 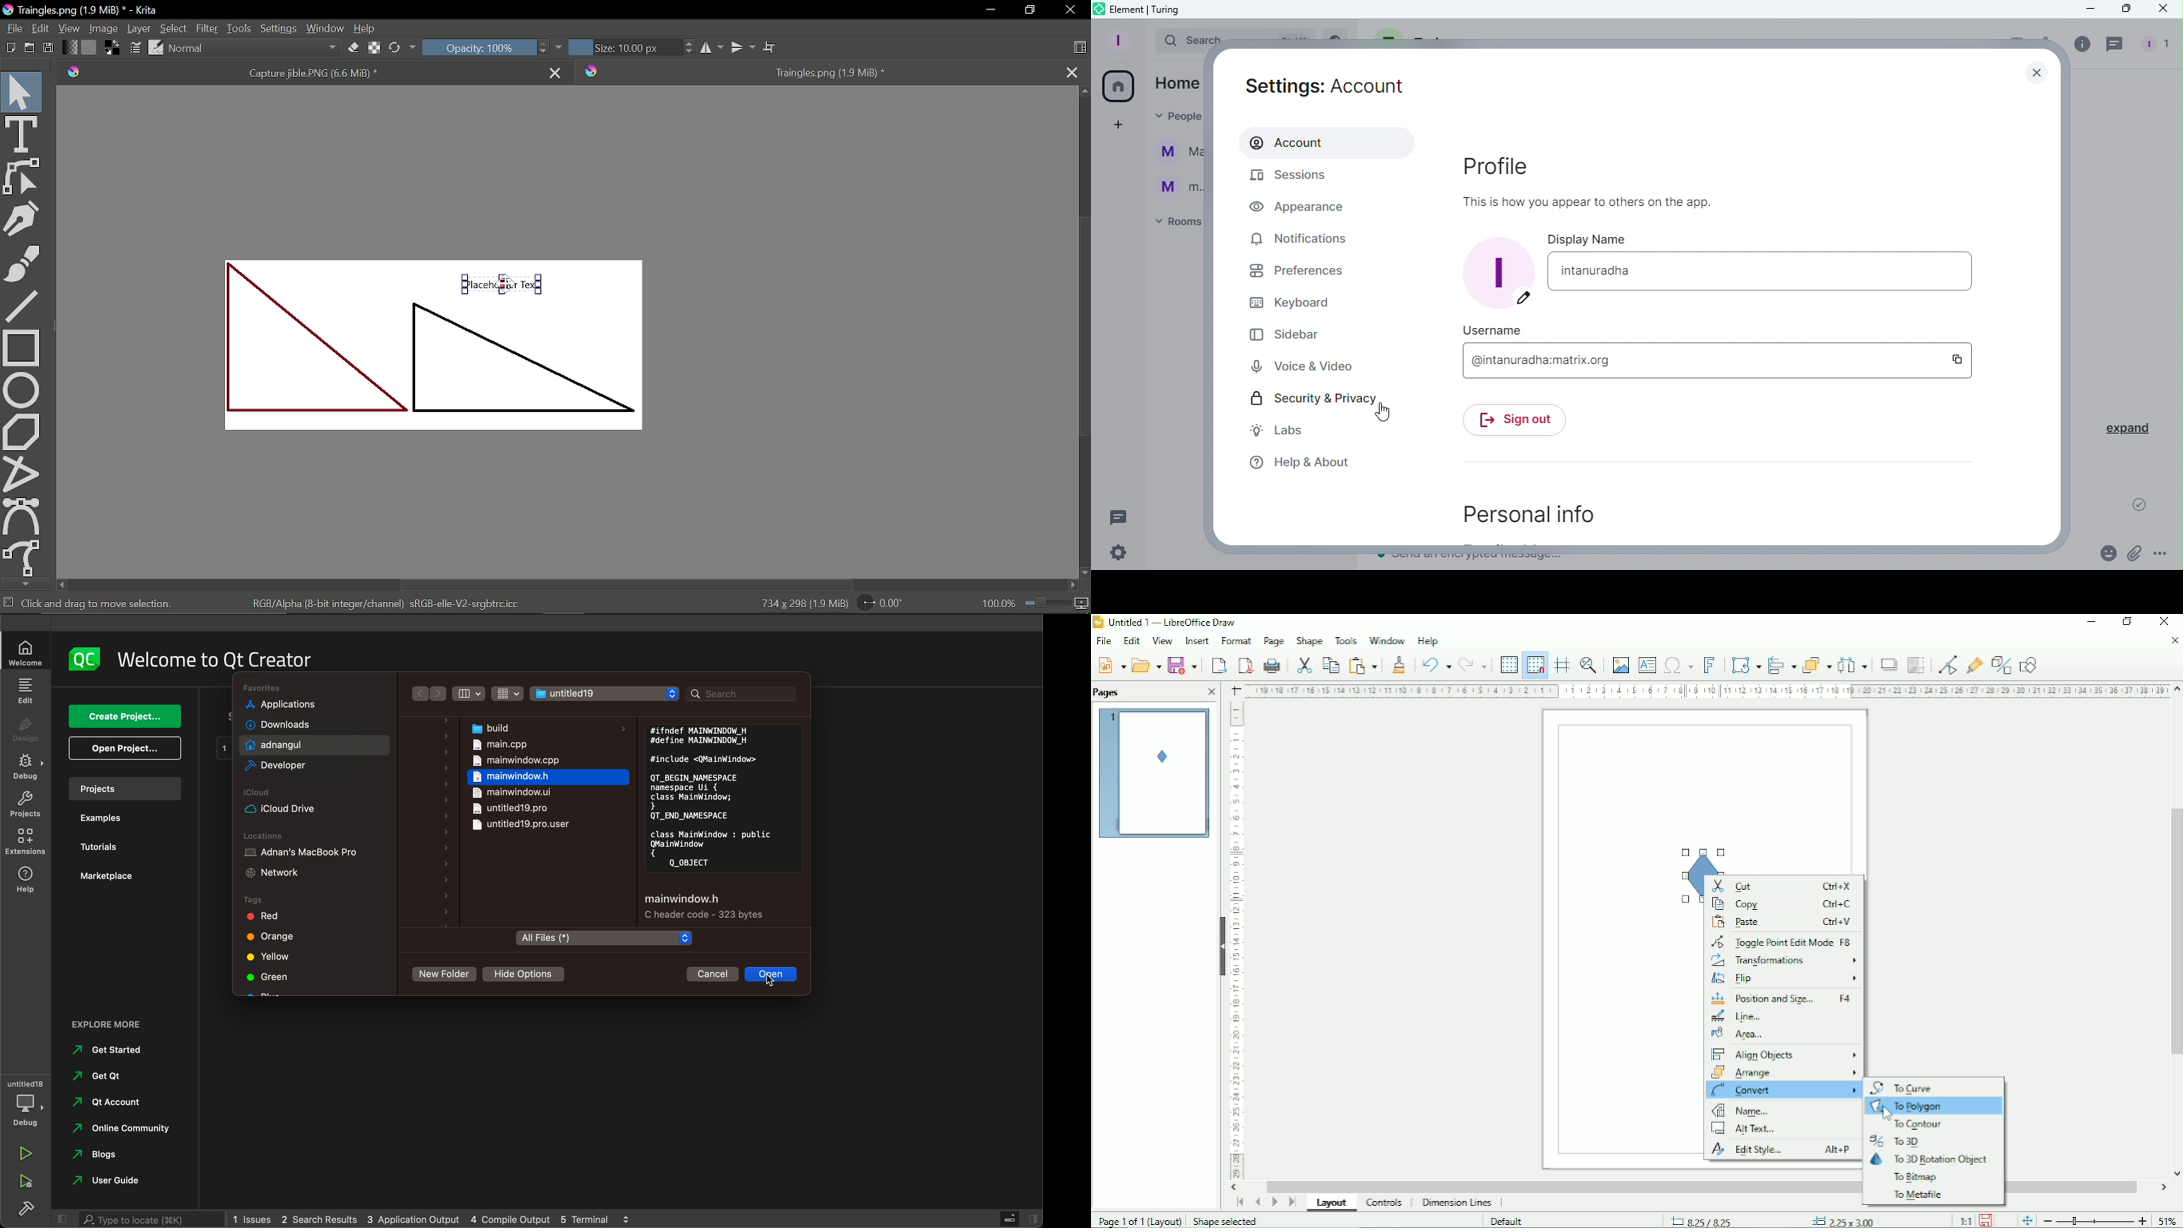 I want to click on To bitmap, so click(x=1915, y=1178).